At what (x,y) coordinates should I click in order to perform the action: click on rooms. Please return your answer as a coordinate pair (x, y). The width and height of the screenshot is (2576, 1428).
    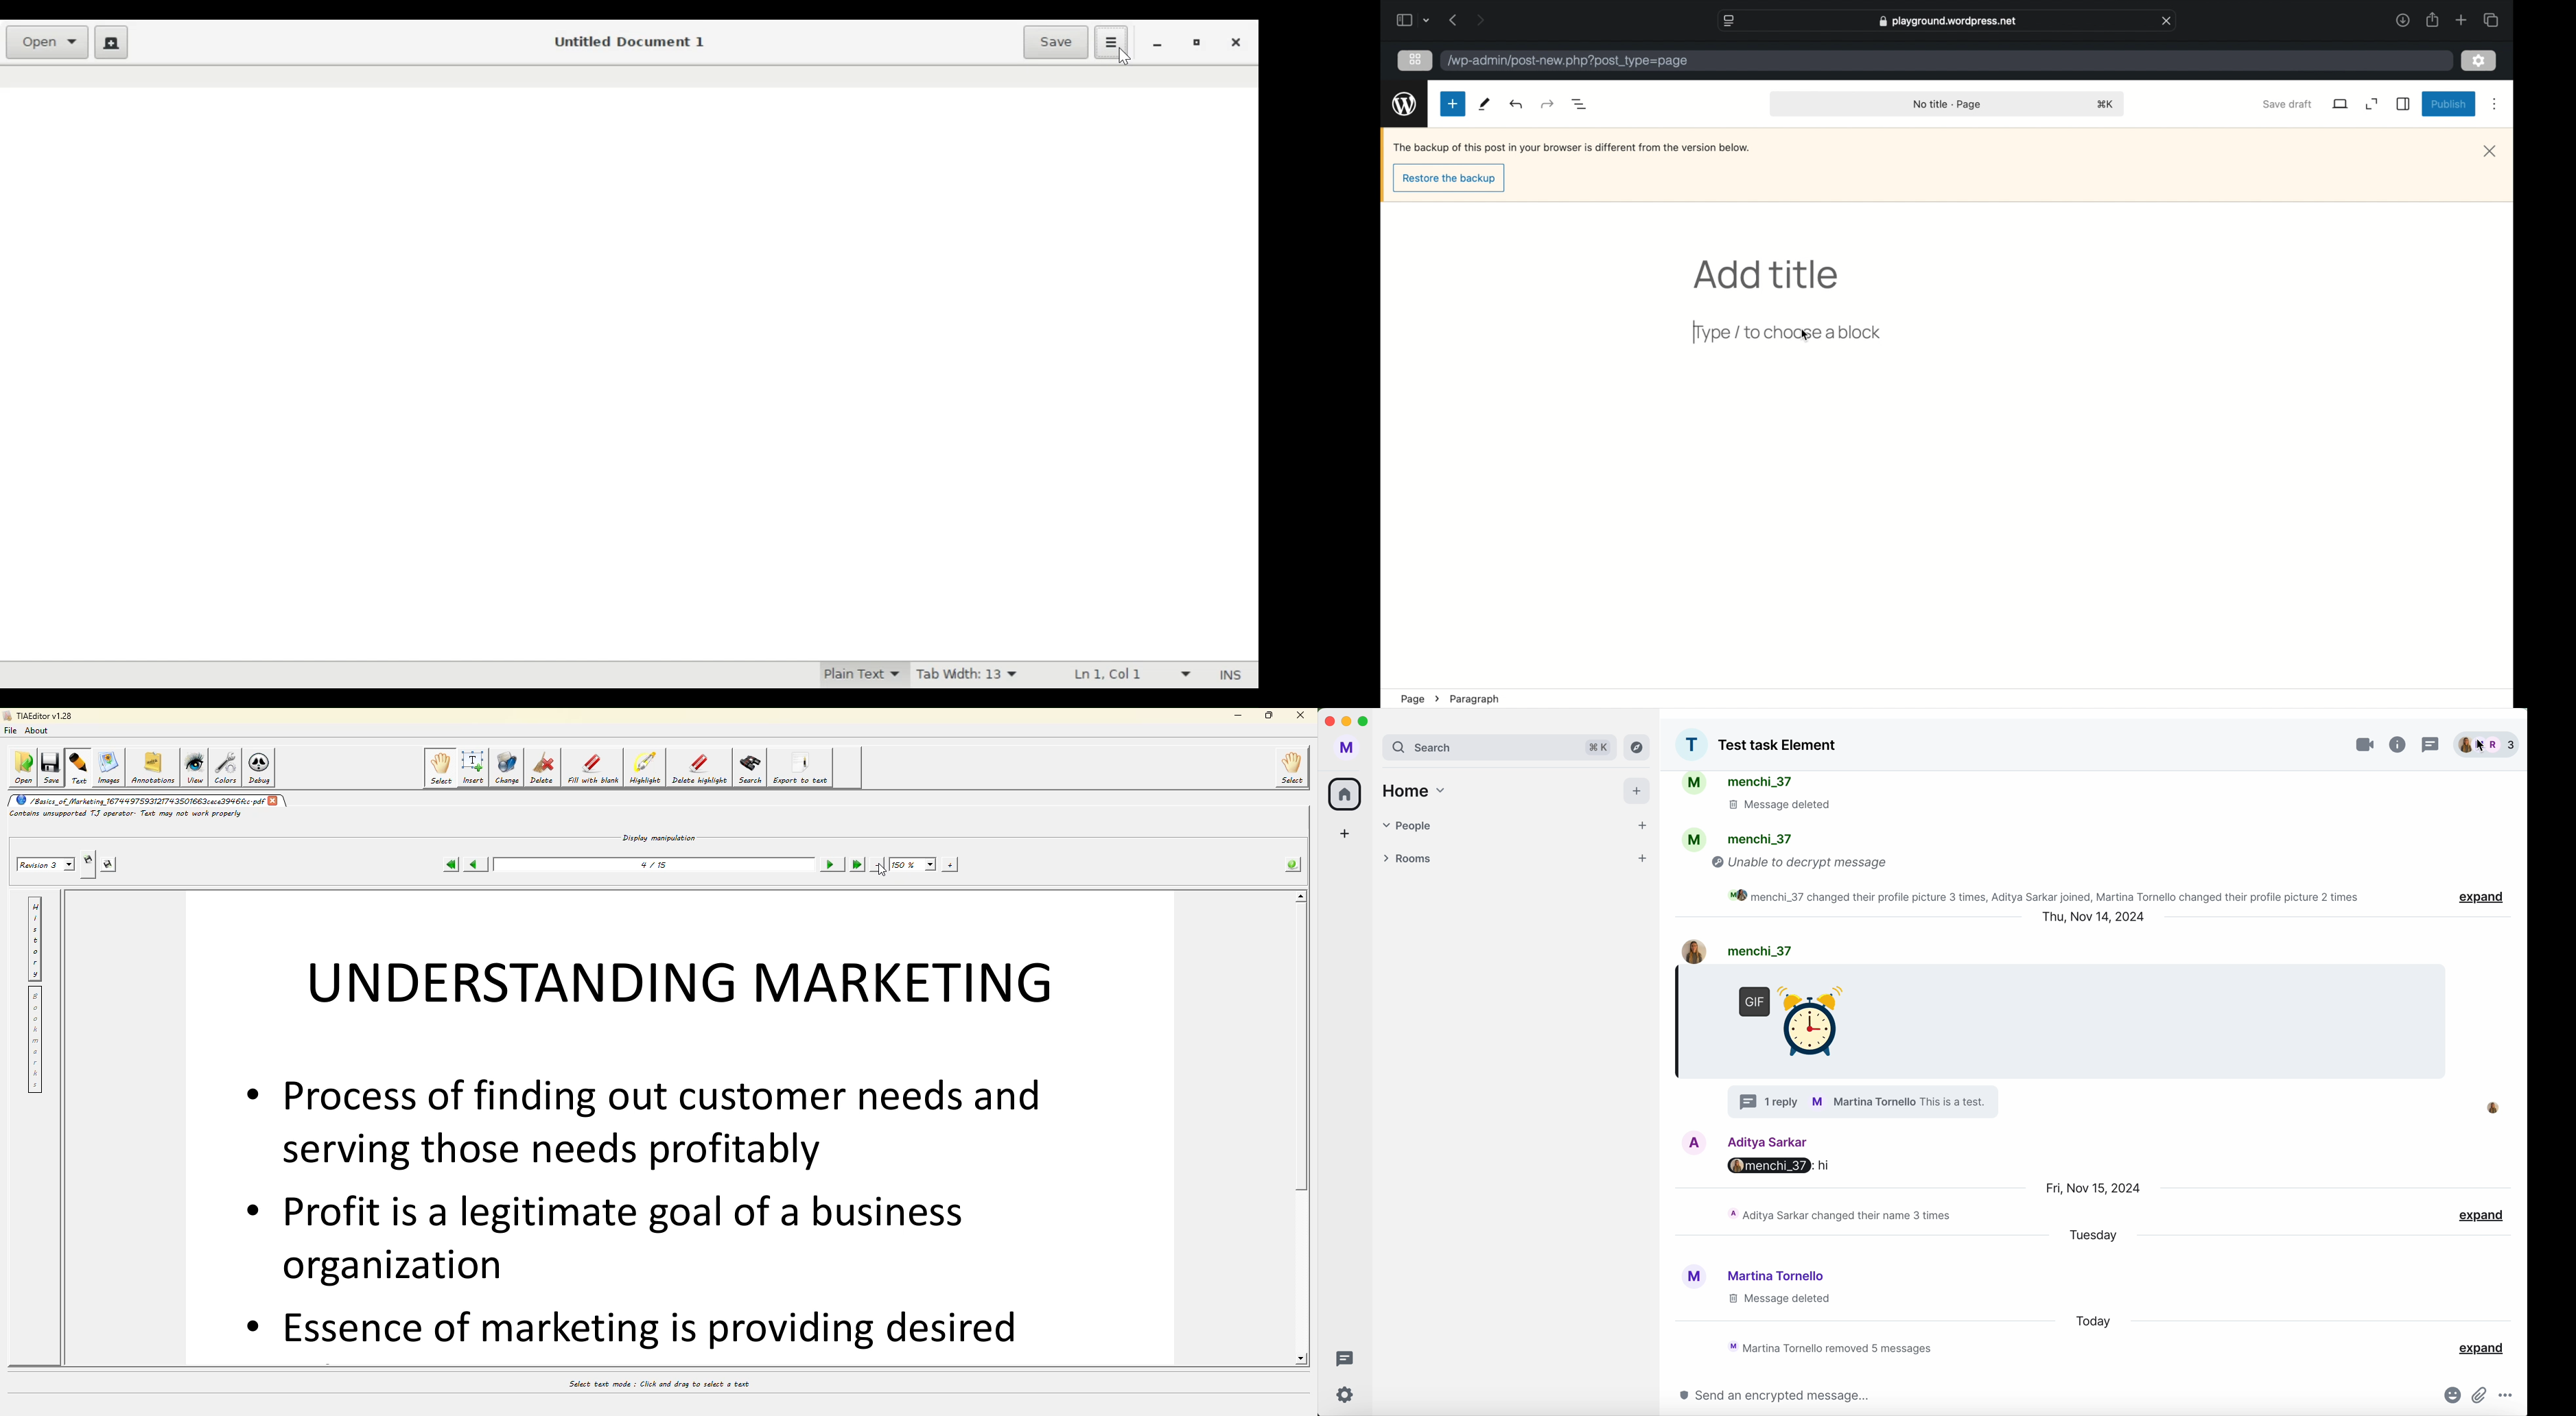
    Looking at the image, I should click on (1498, 856).